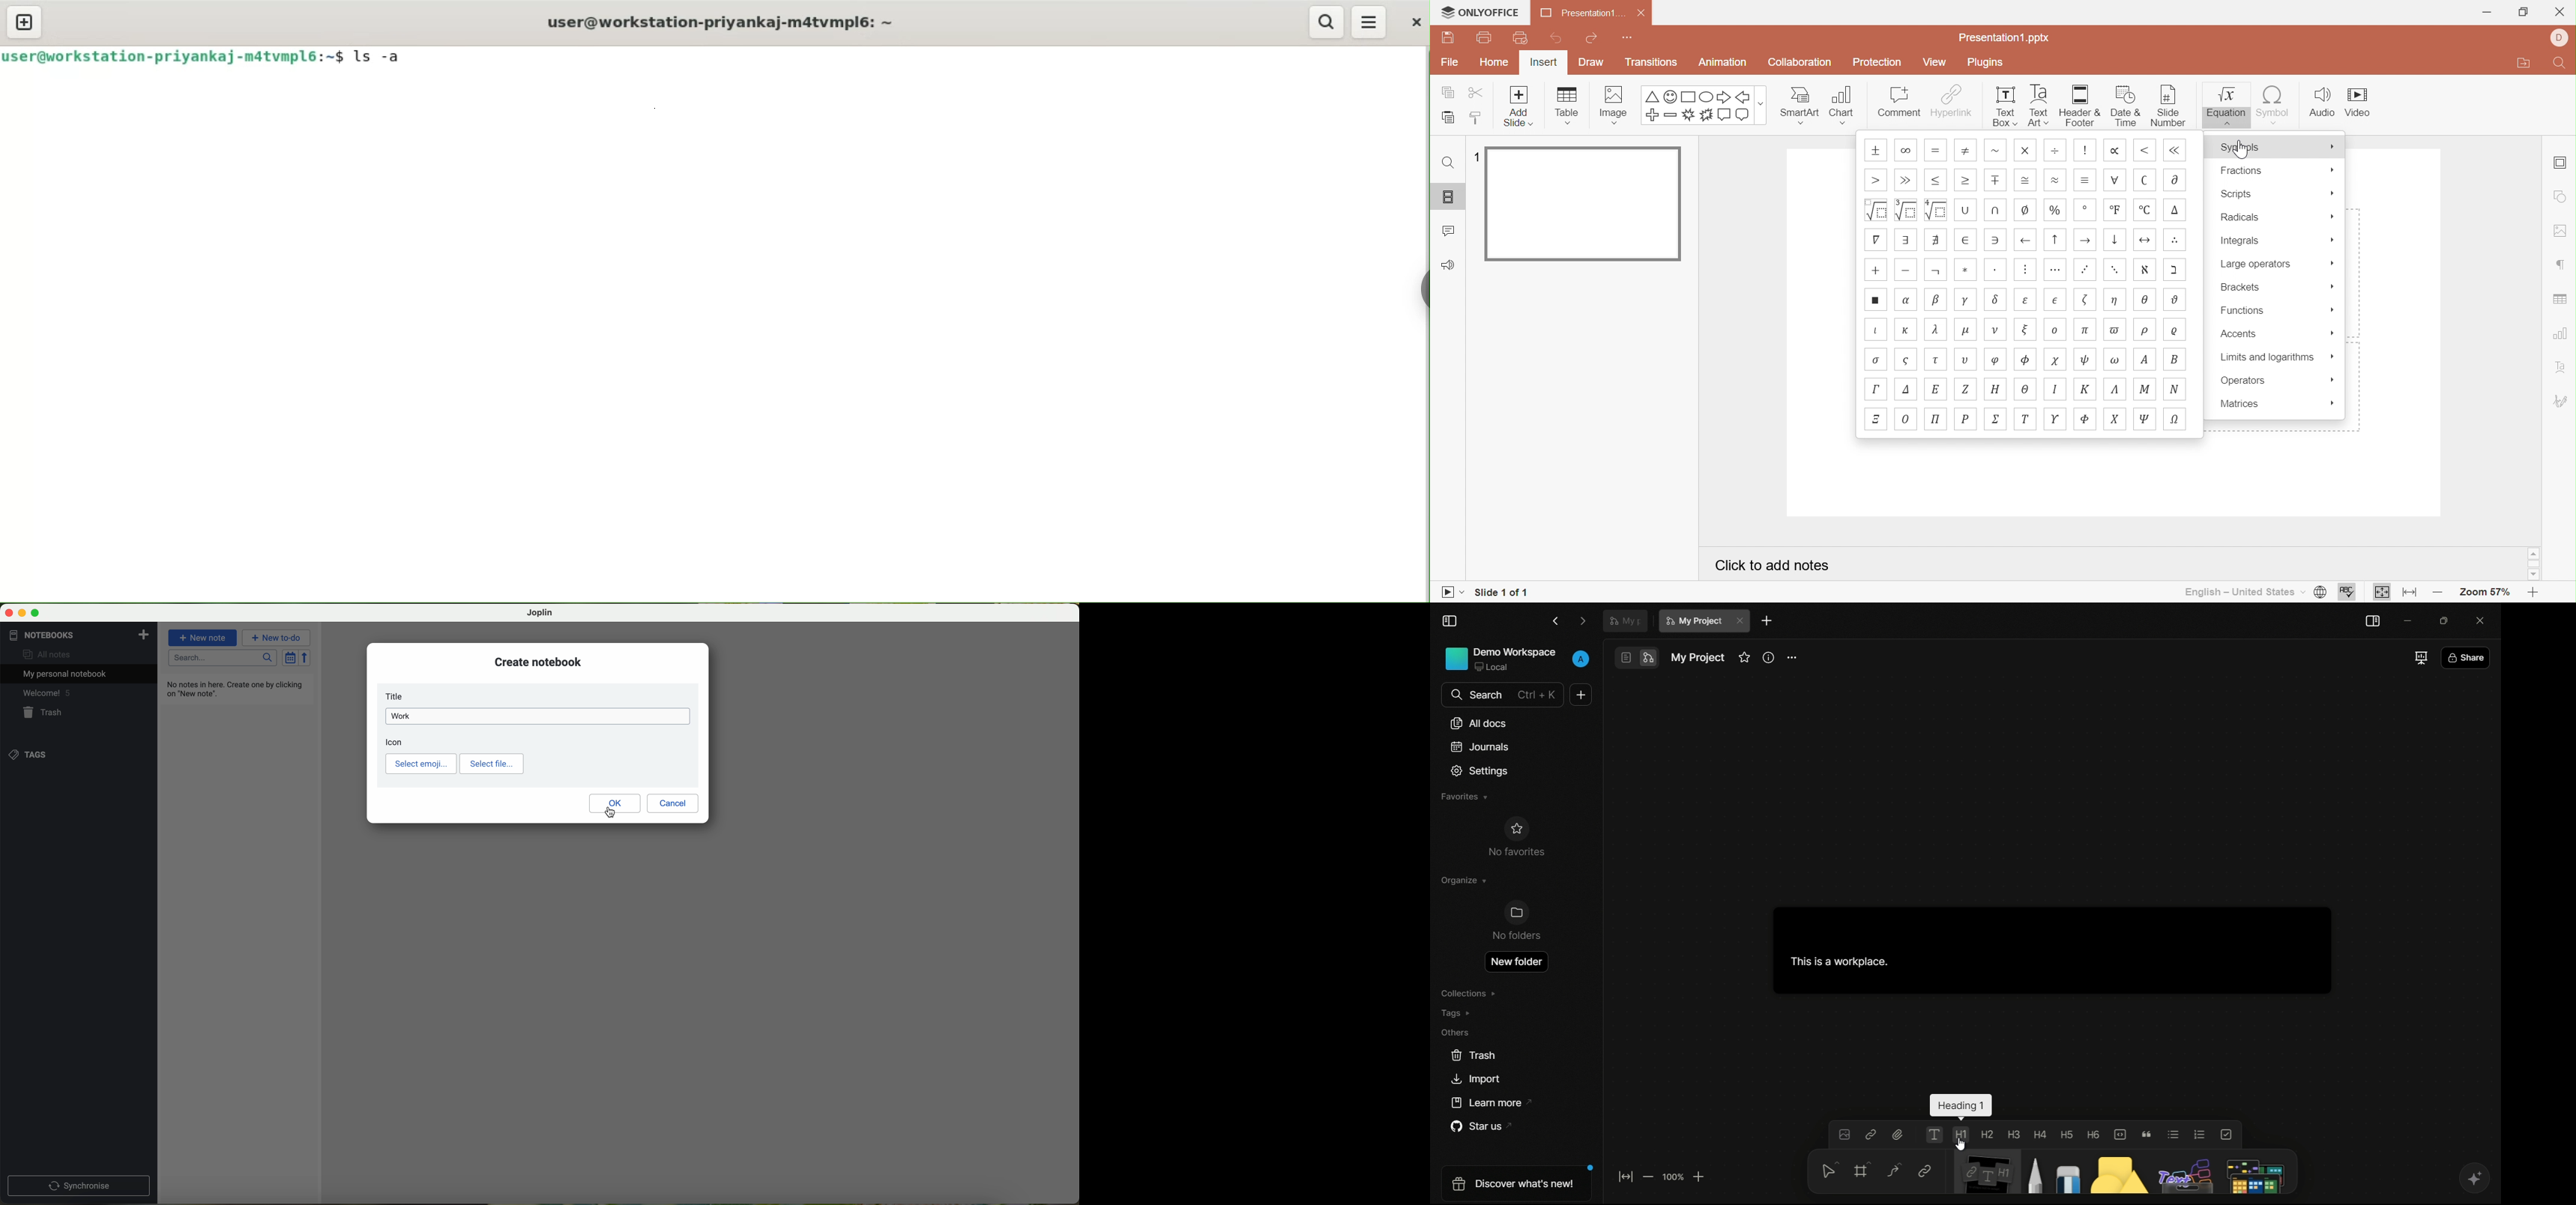 This screenshot has width=2576, height=1232. I want to click on Symbols, so click(2023, 286).